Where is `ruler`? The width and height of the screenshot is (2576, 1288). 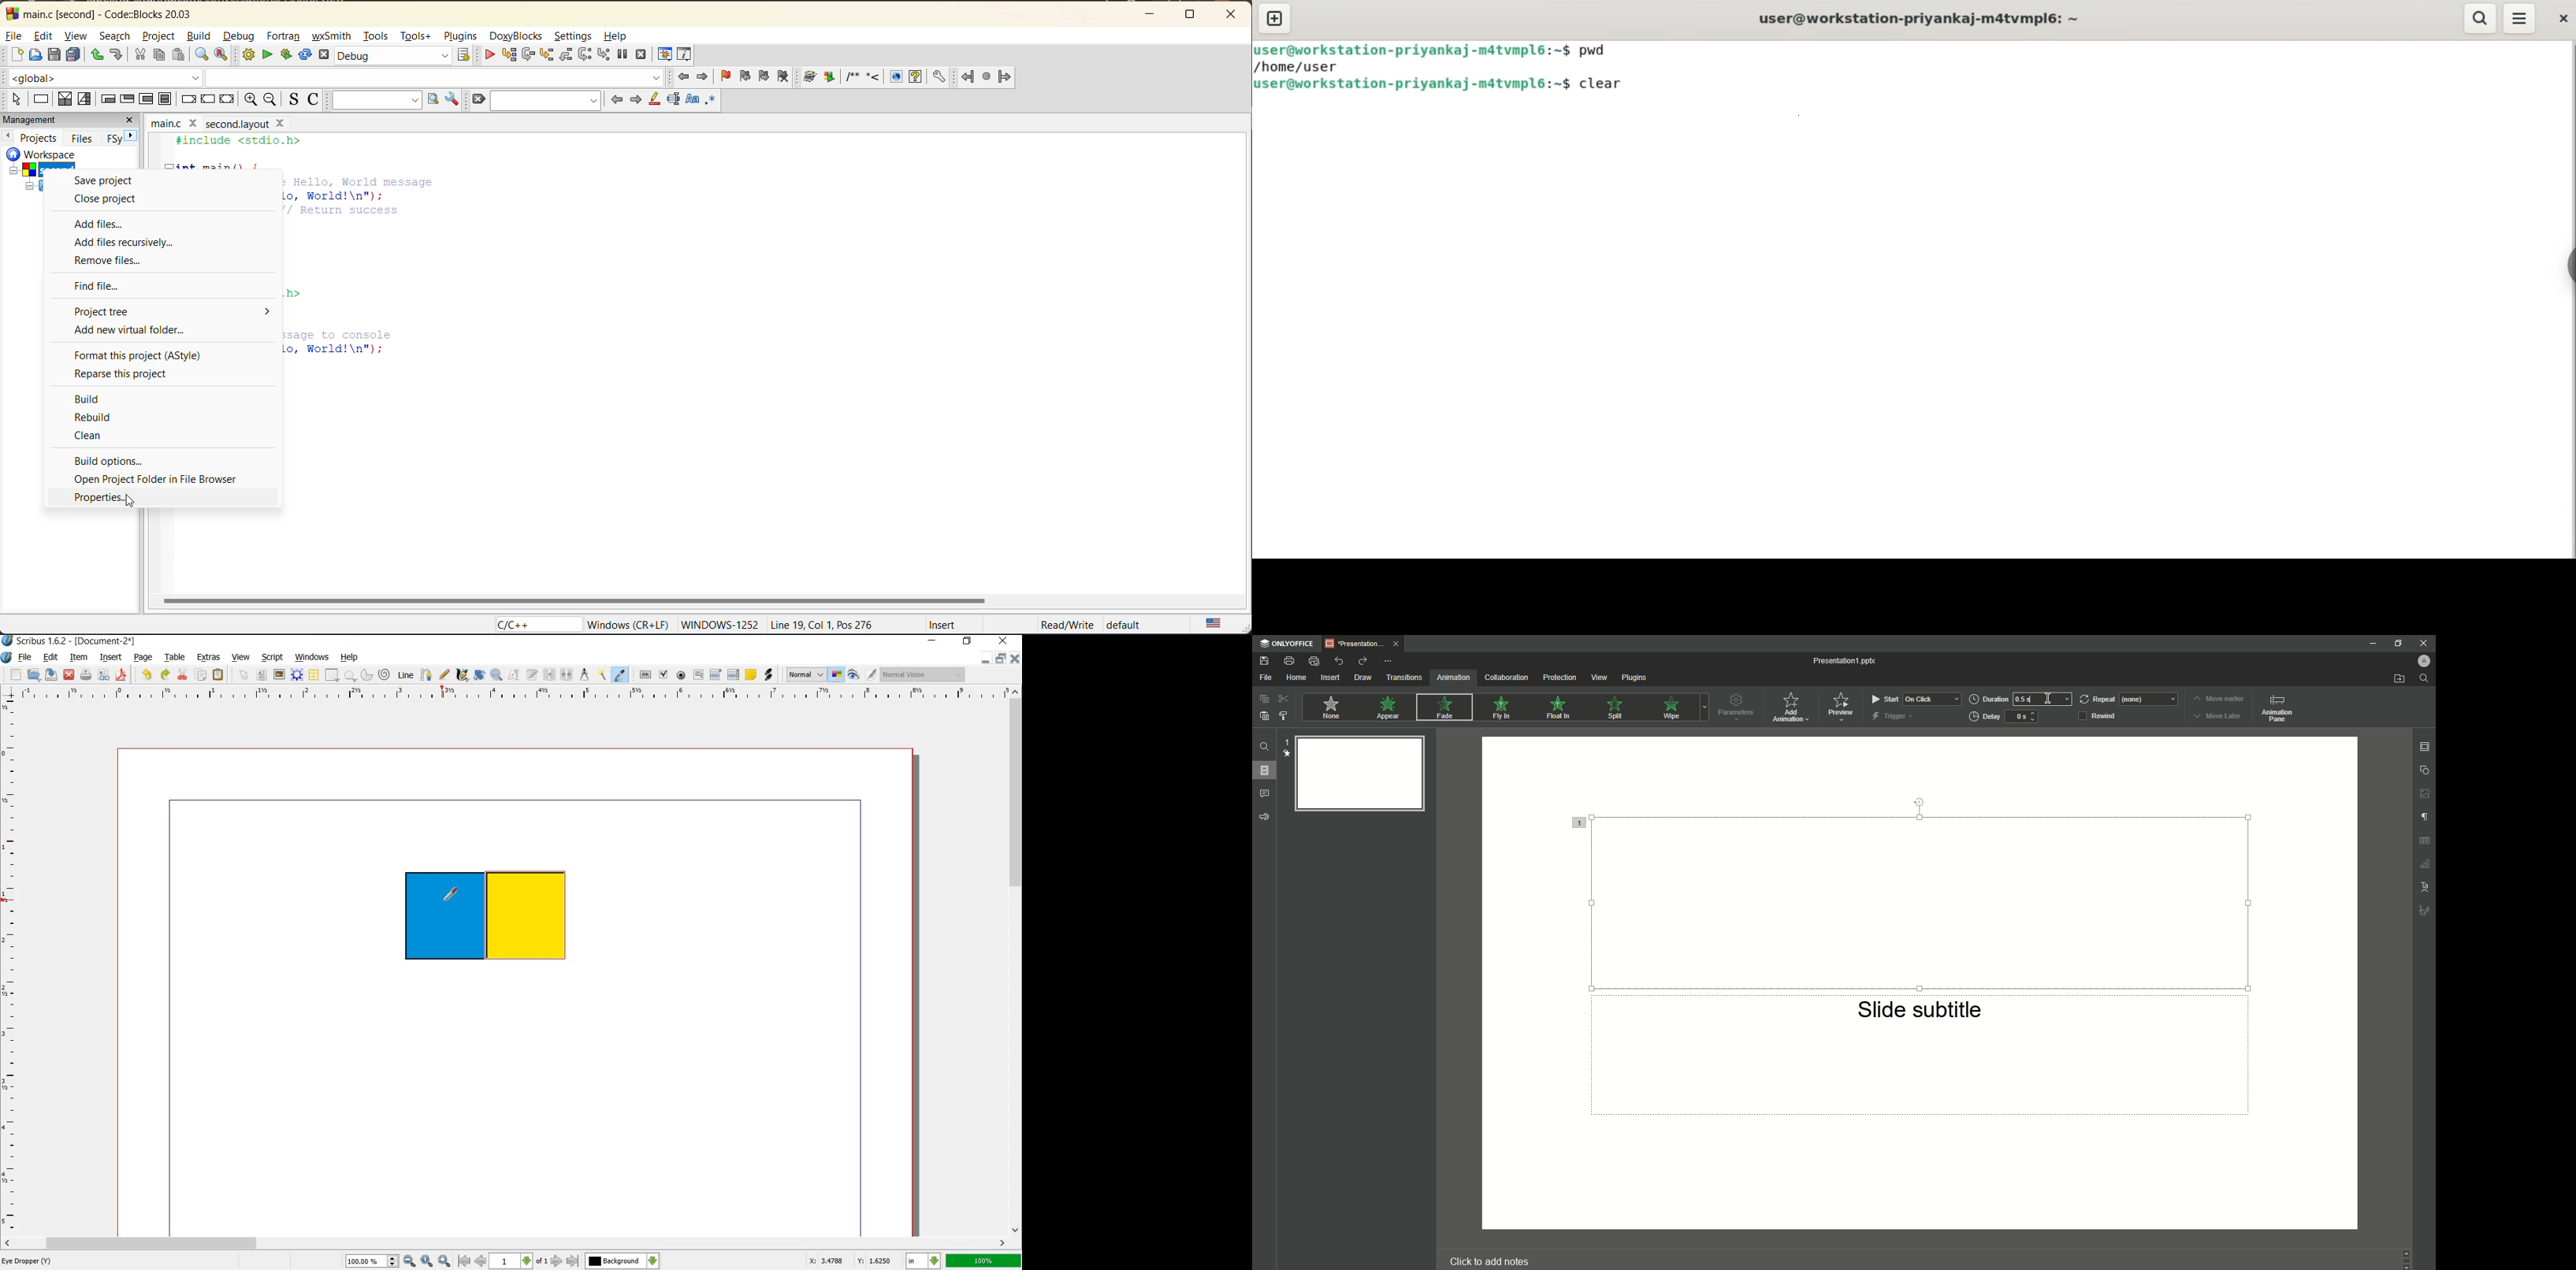 ruler is located at coordinates (10, 966).